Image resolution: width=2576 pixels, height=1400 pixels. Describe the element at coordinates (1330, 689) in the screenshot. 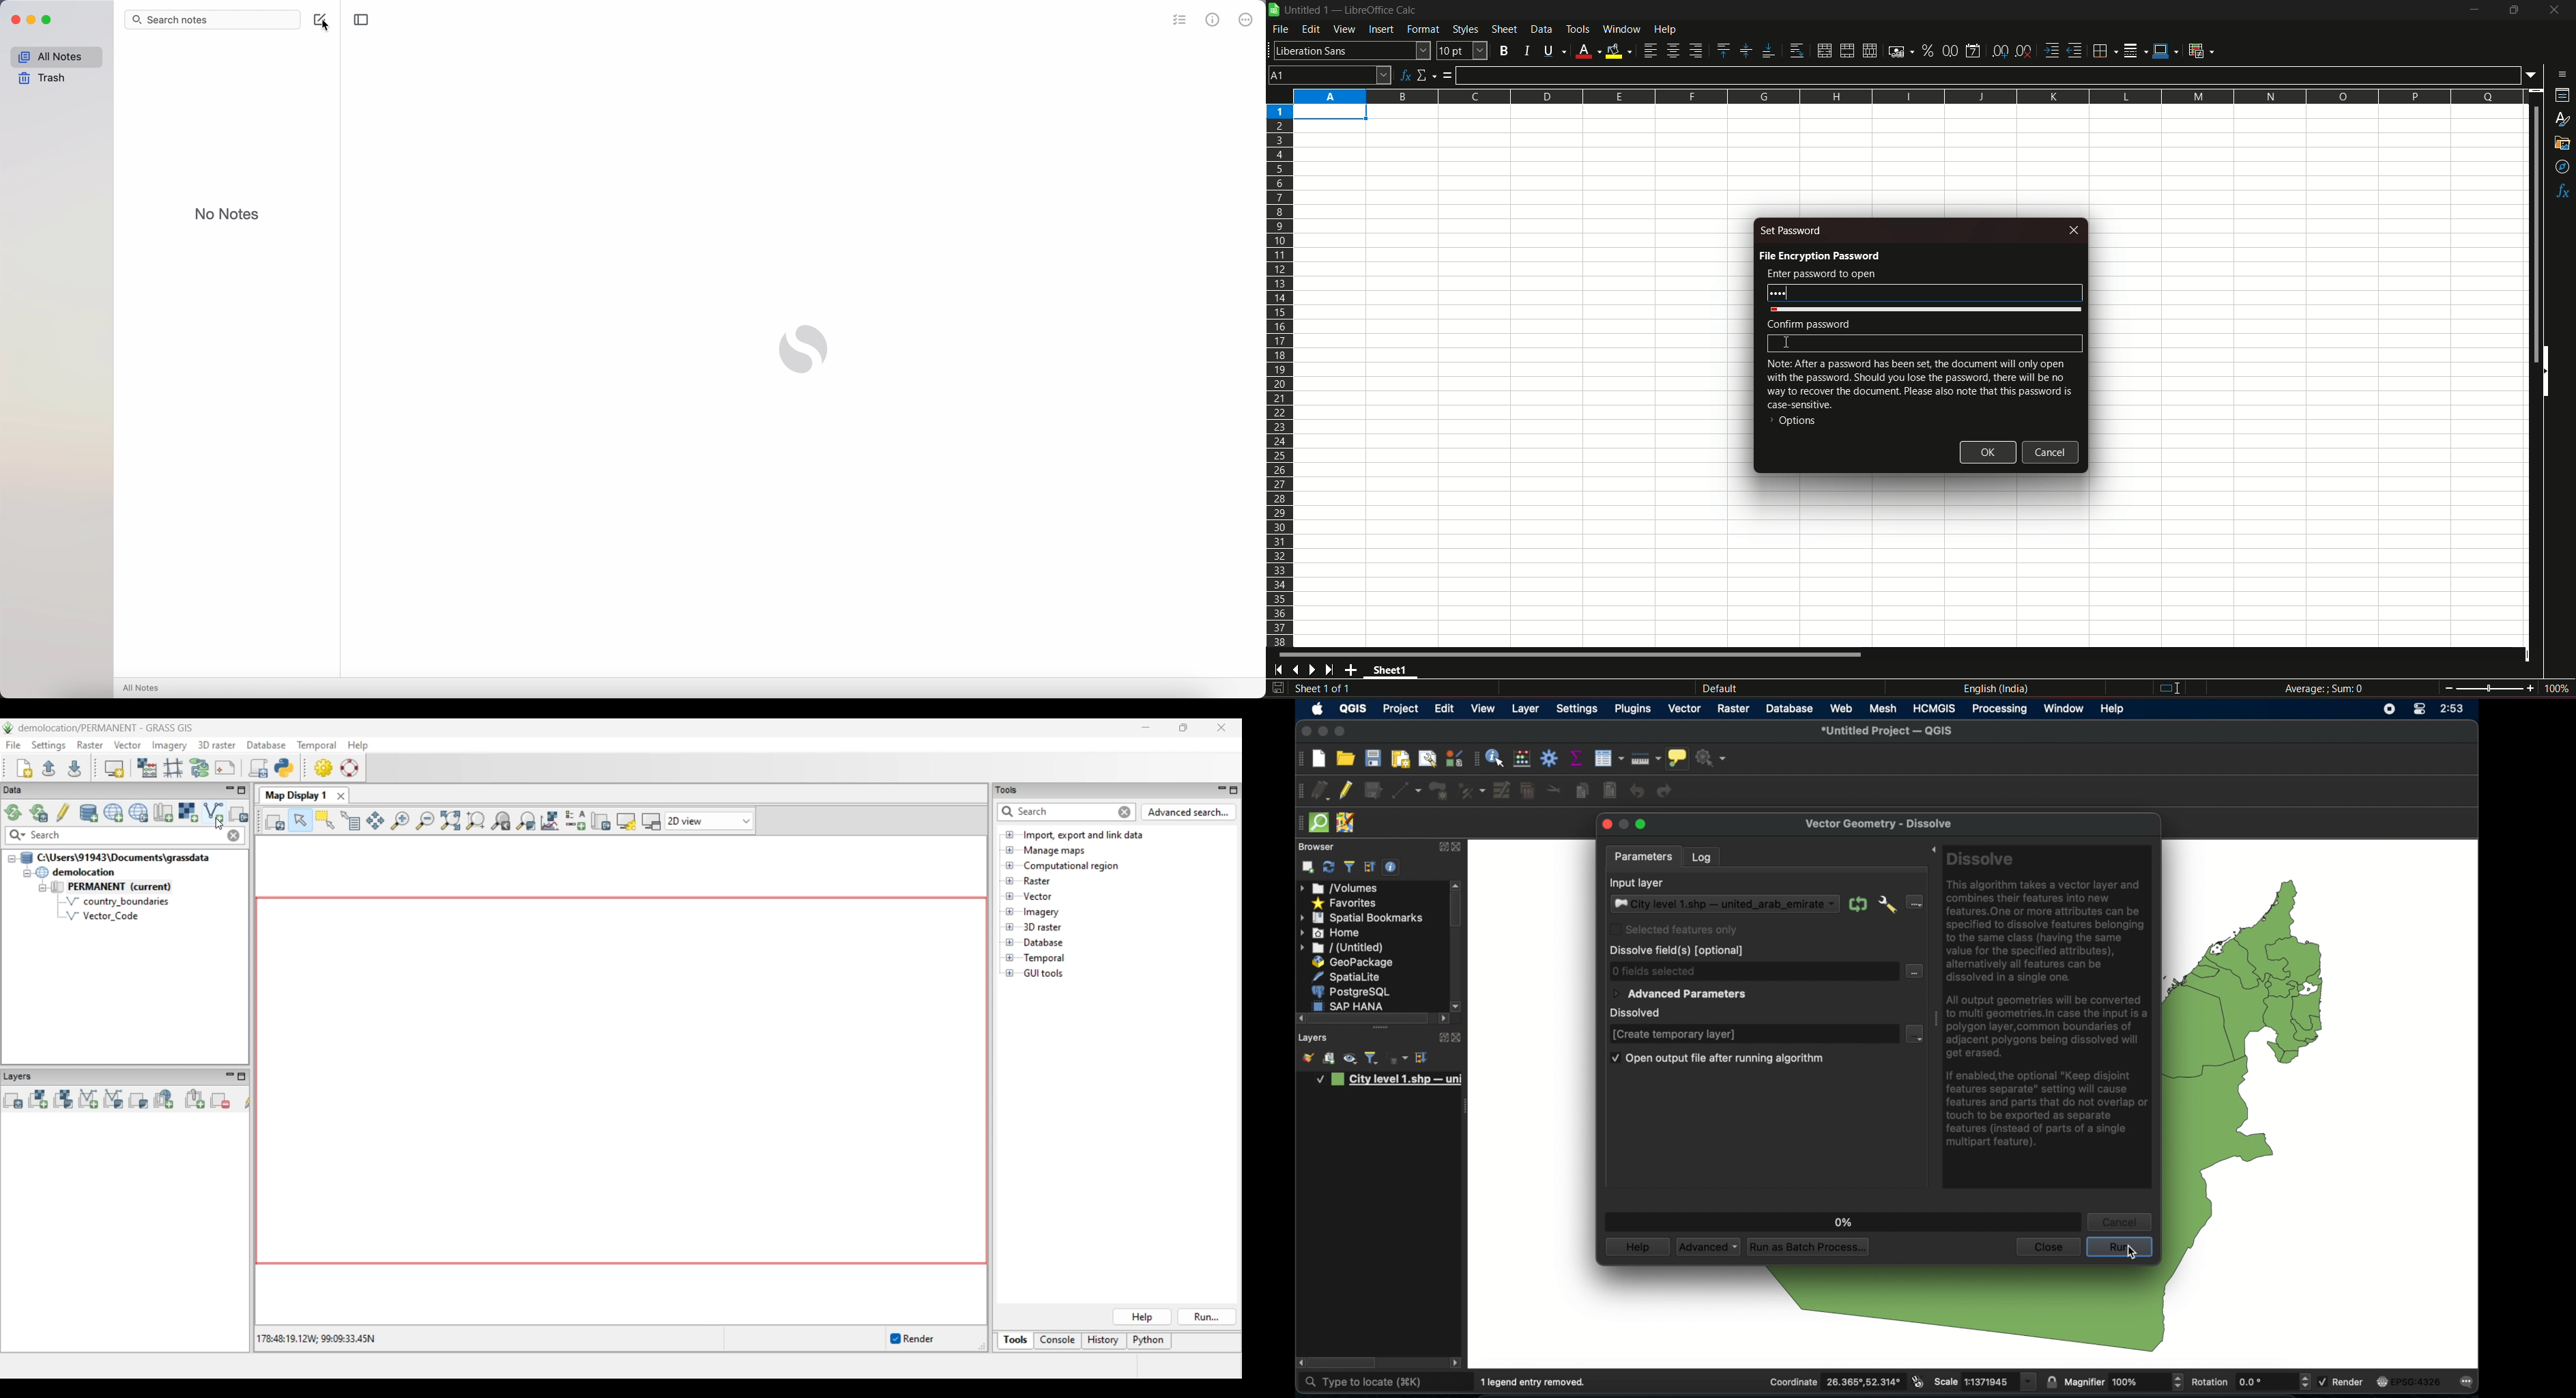

I see `sheet number` at that location.